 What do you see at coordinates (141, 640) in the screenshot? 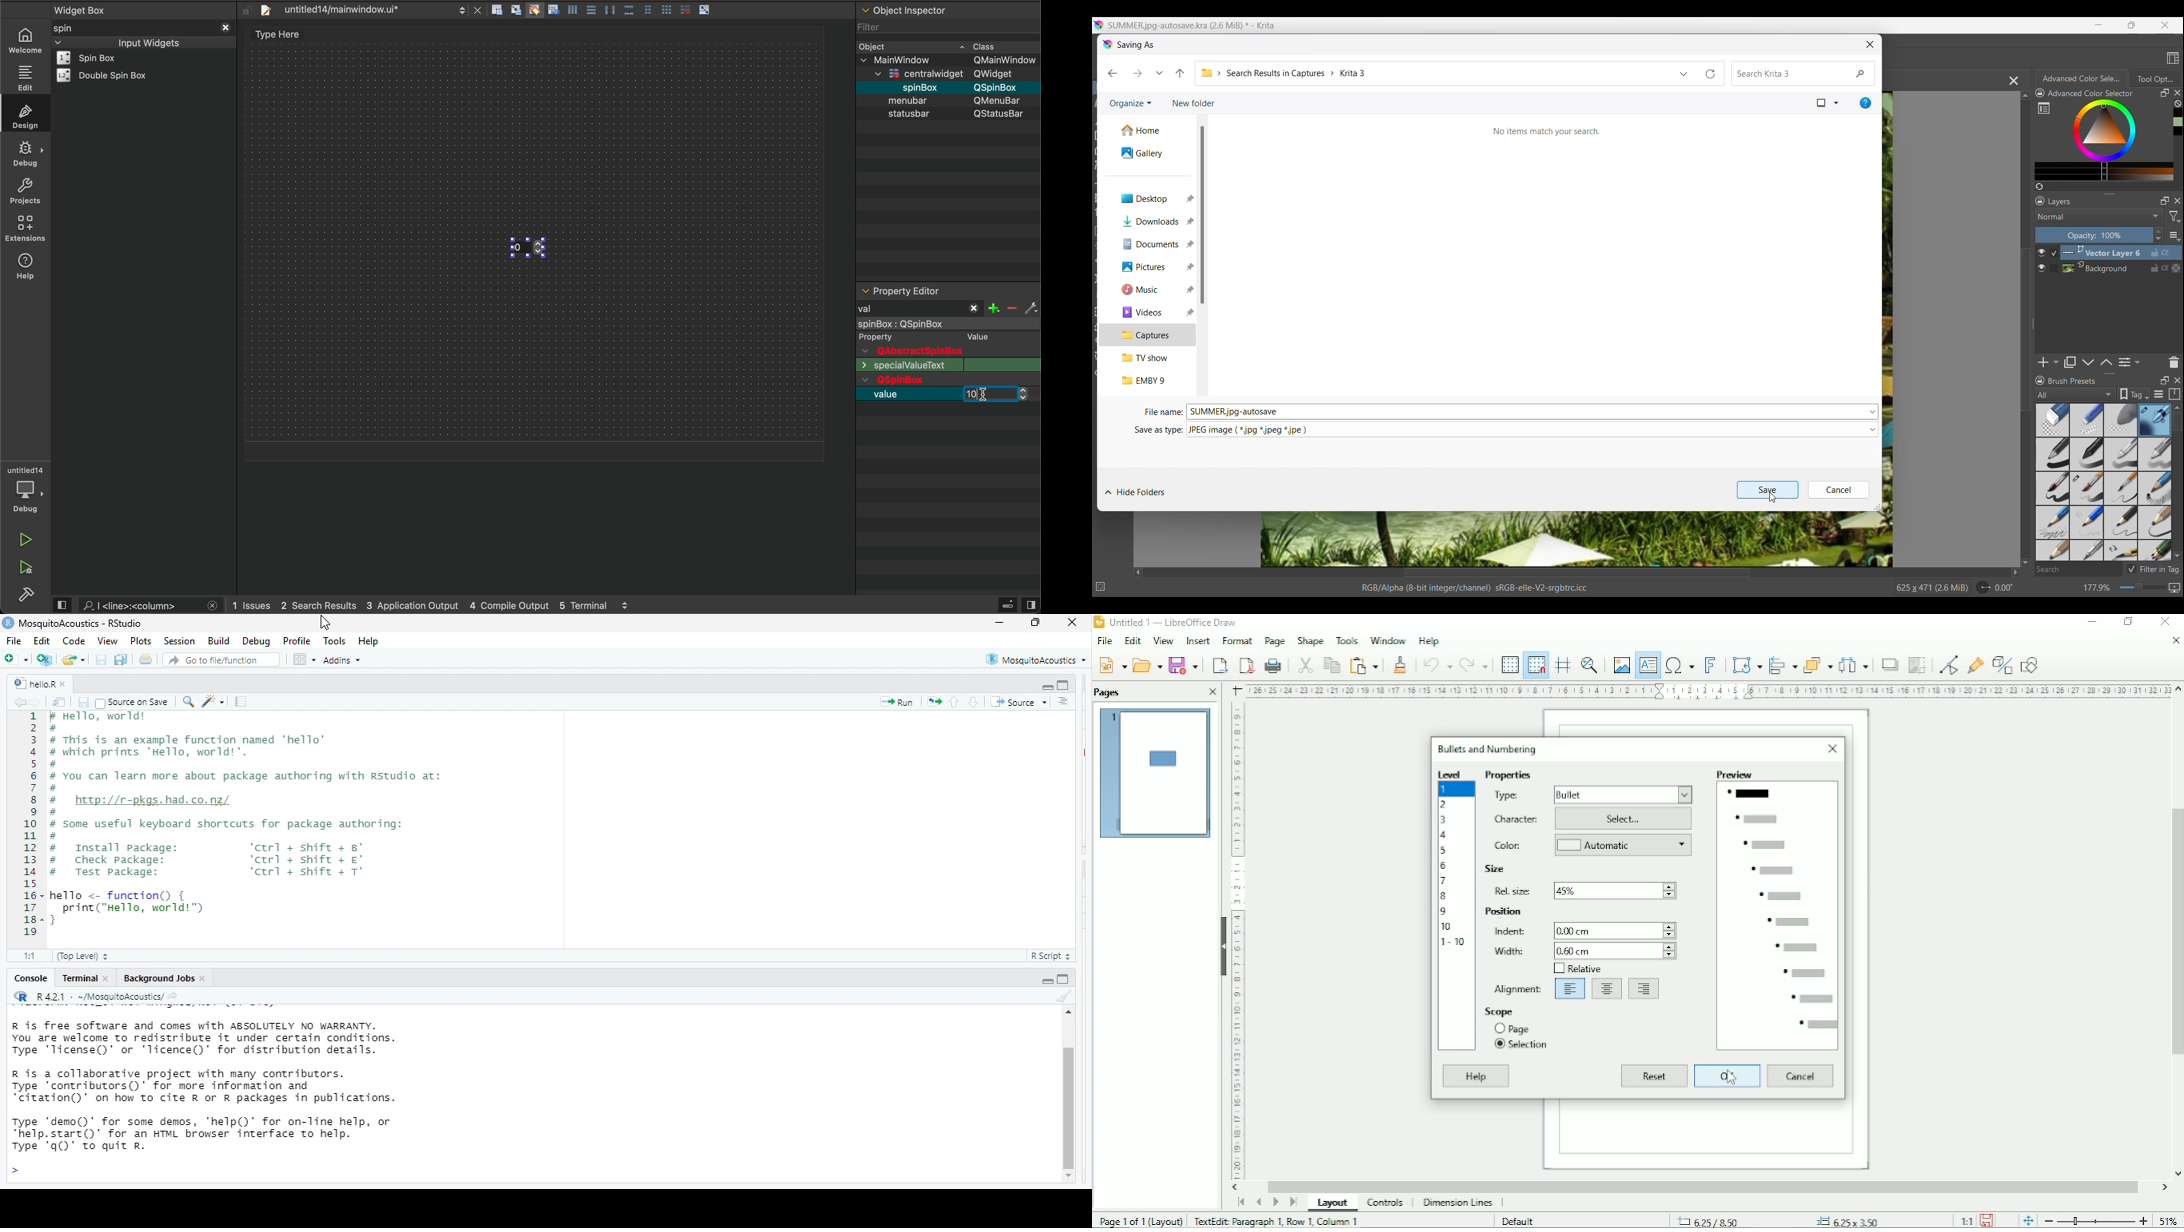
I see `Plots` at bounding box center [141, 640].